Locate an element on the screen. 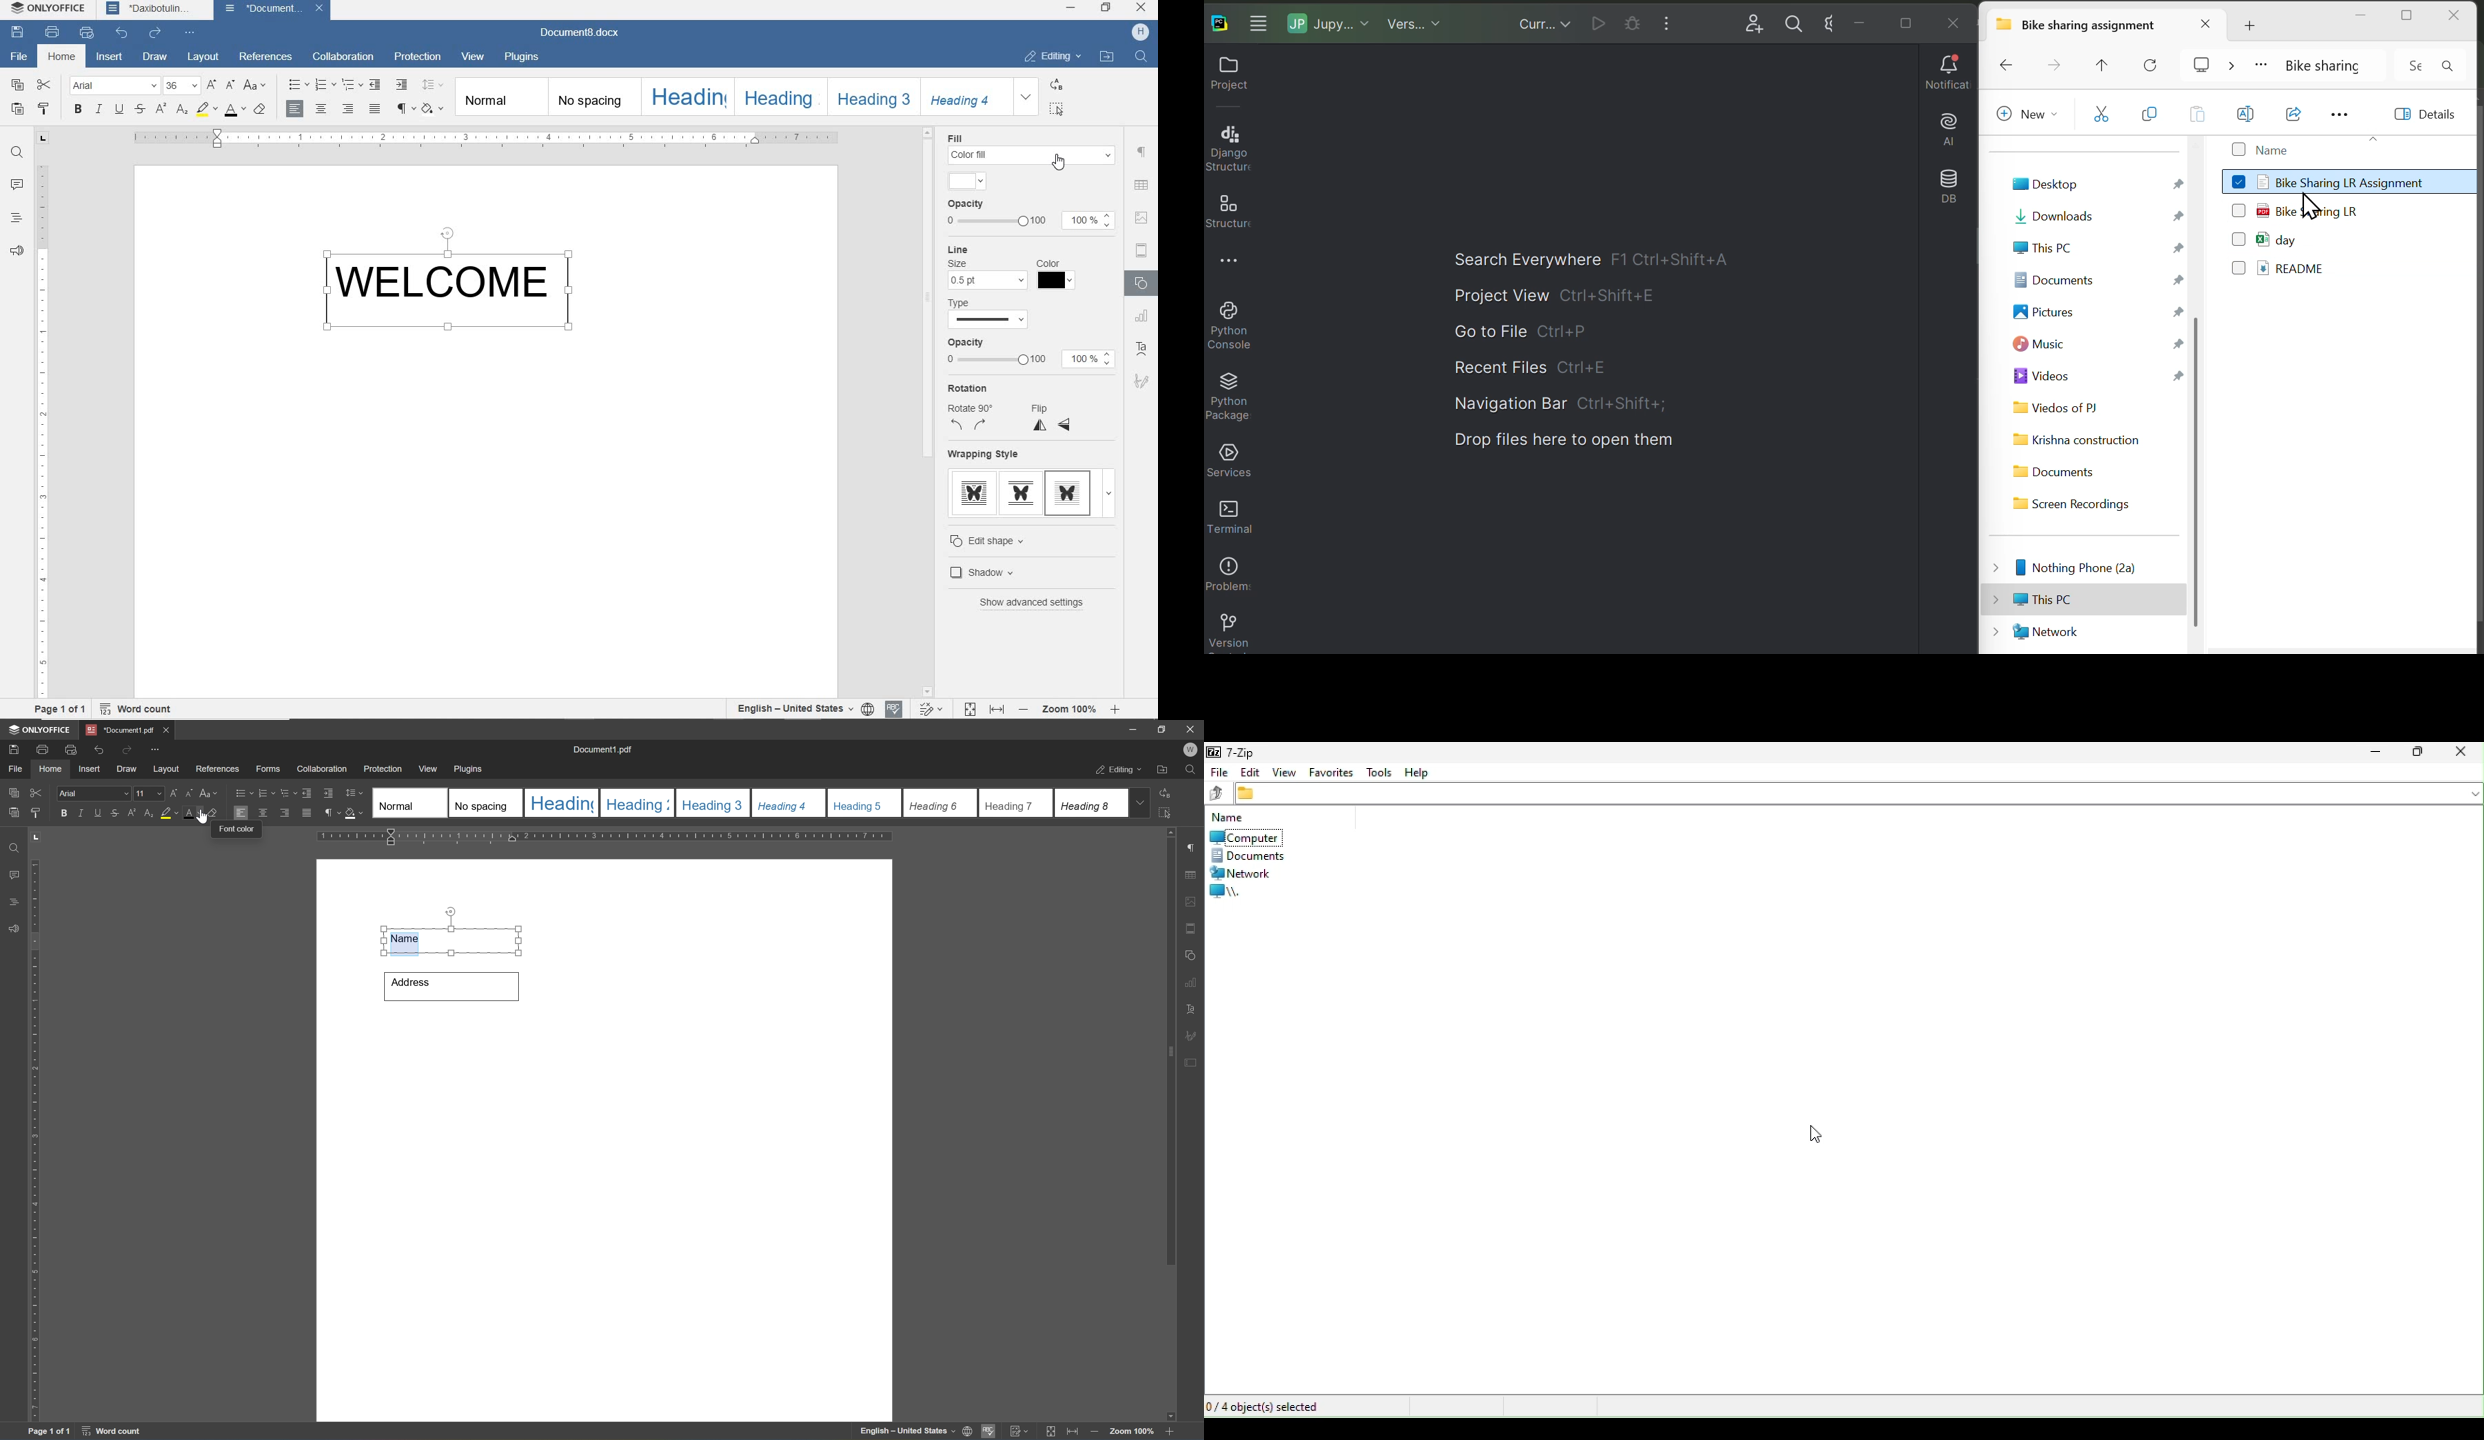  OPEN FILE LOCATION is located at coordinates (1107, 58).